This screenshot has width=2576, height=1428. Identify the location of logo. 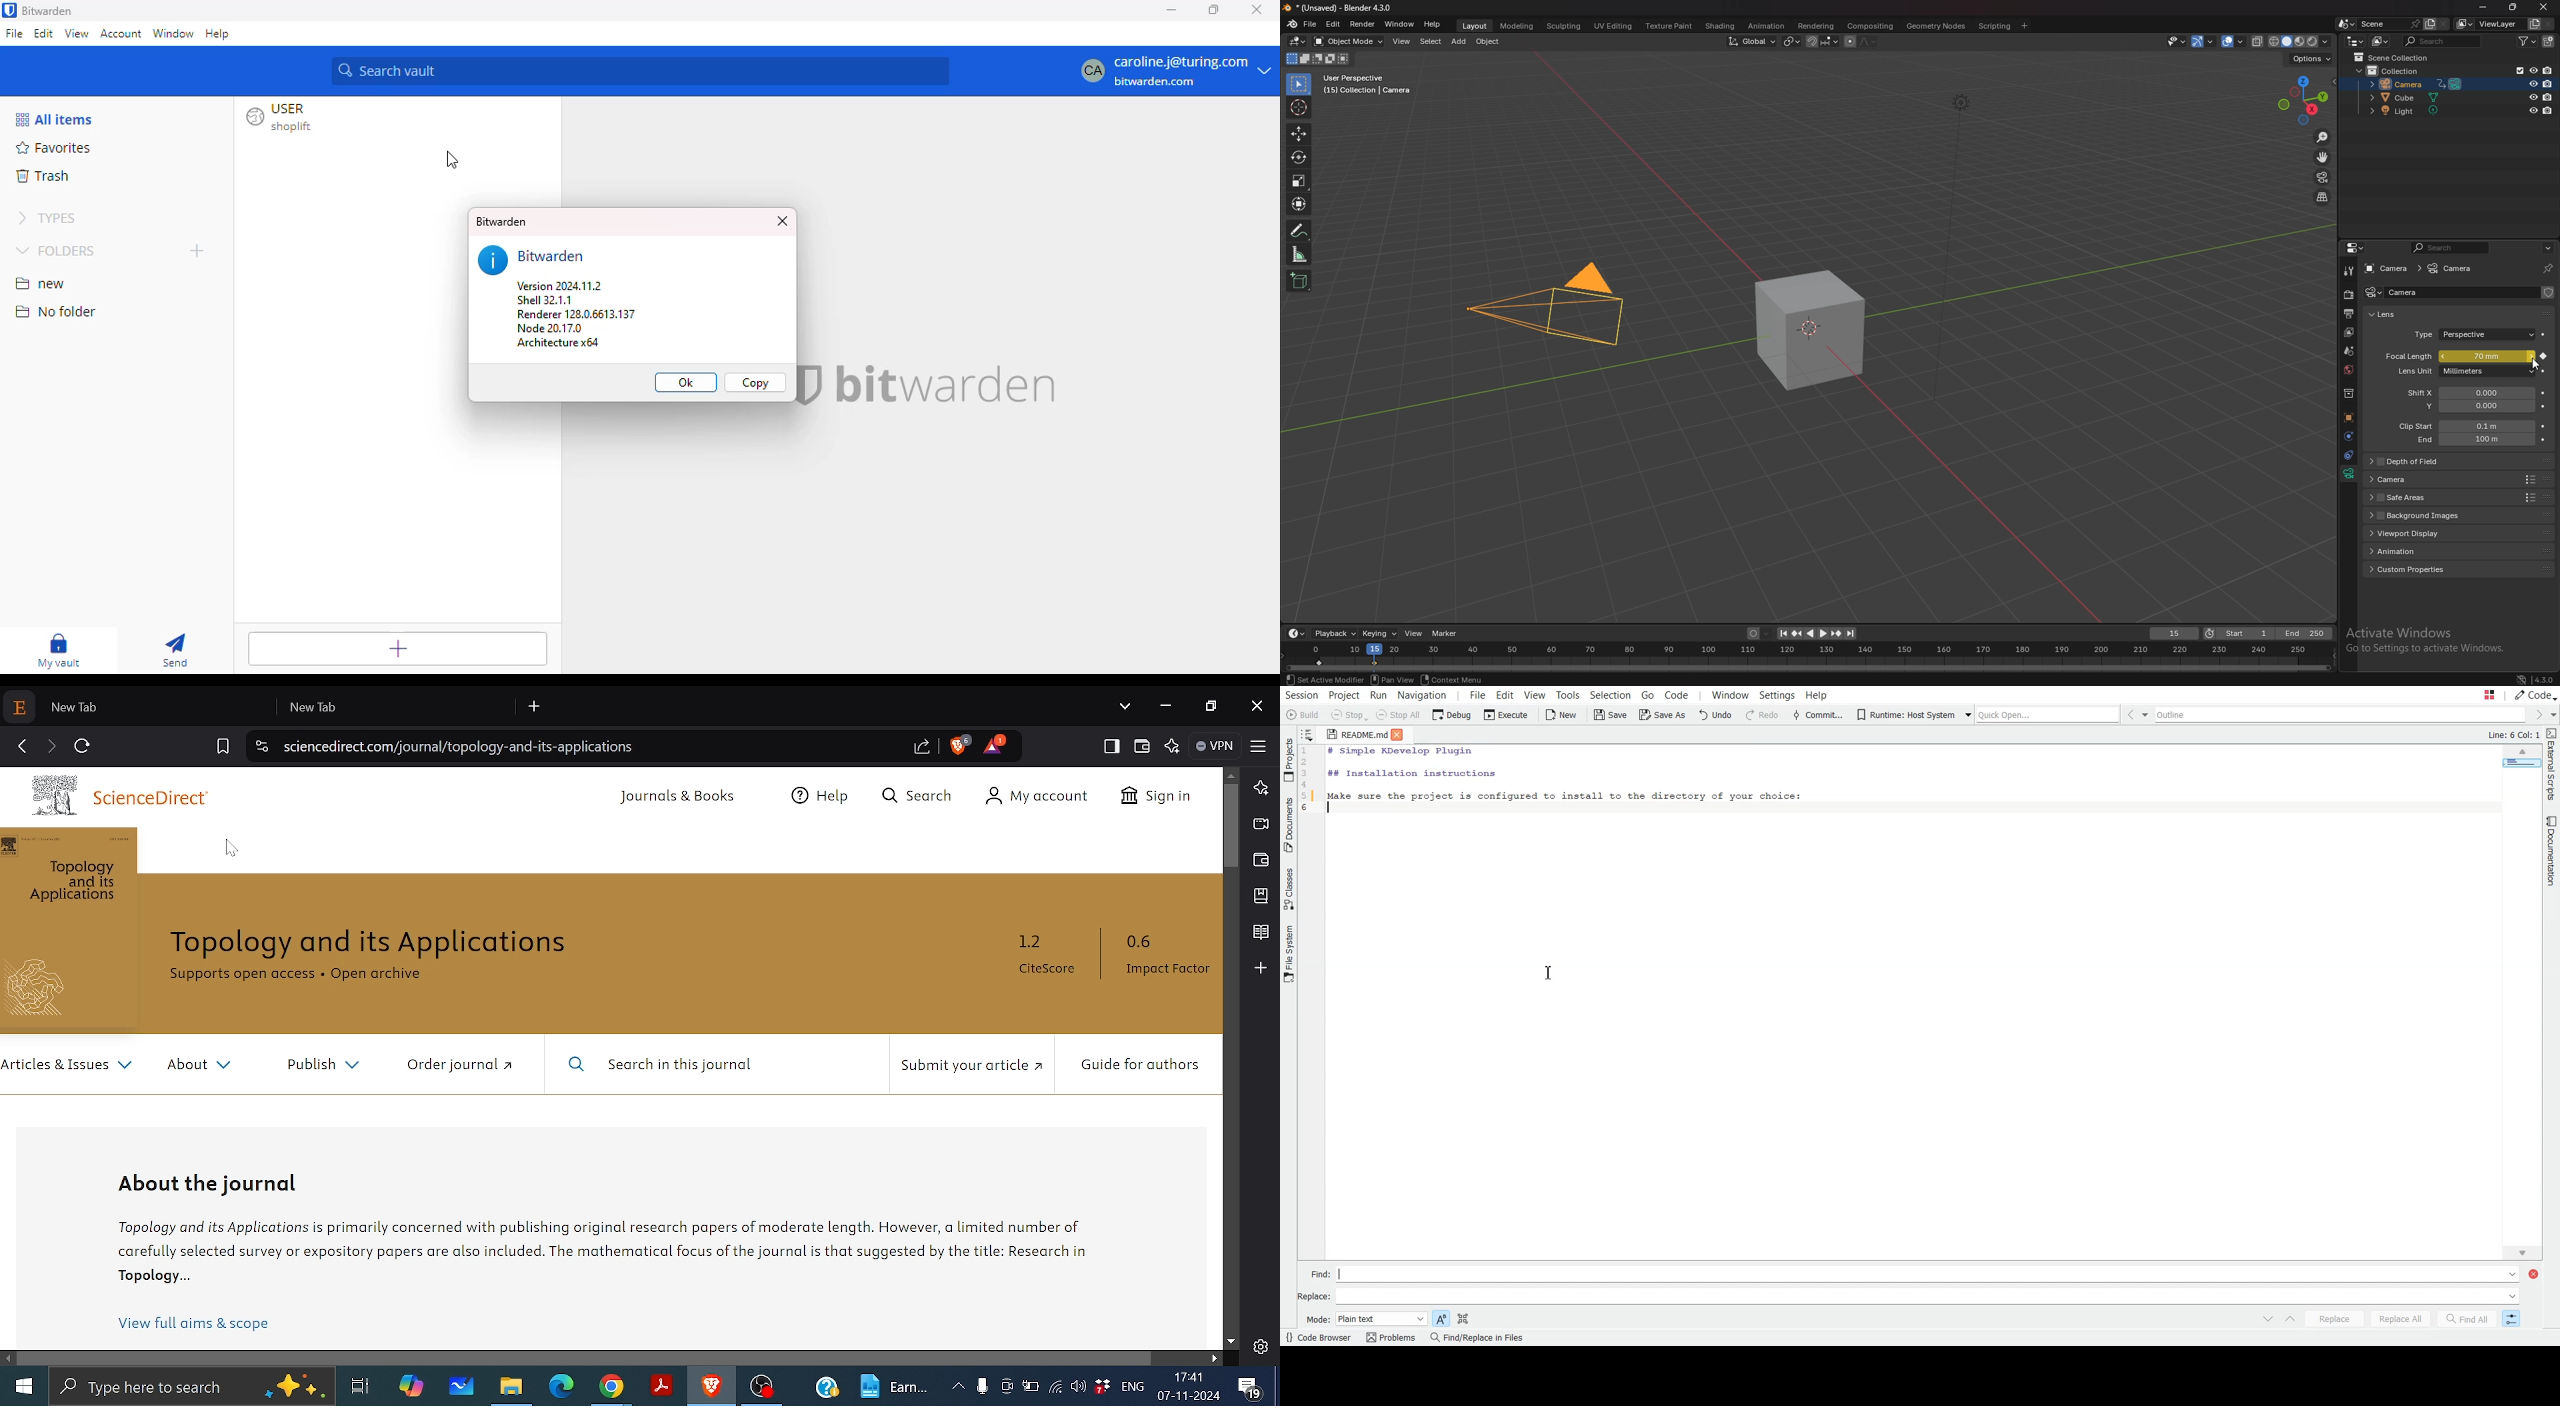
(811, 385).